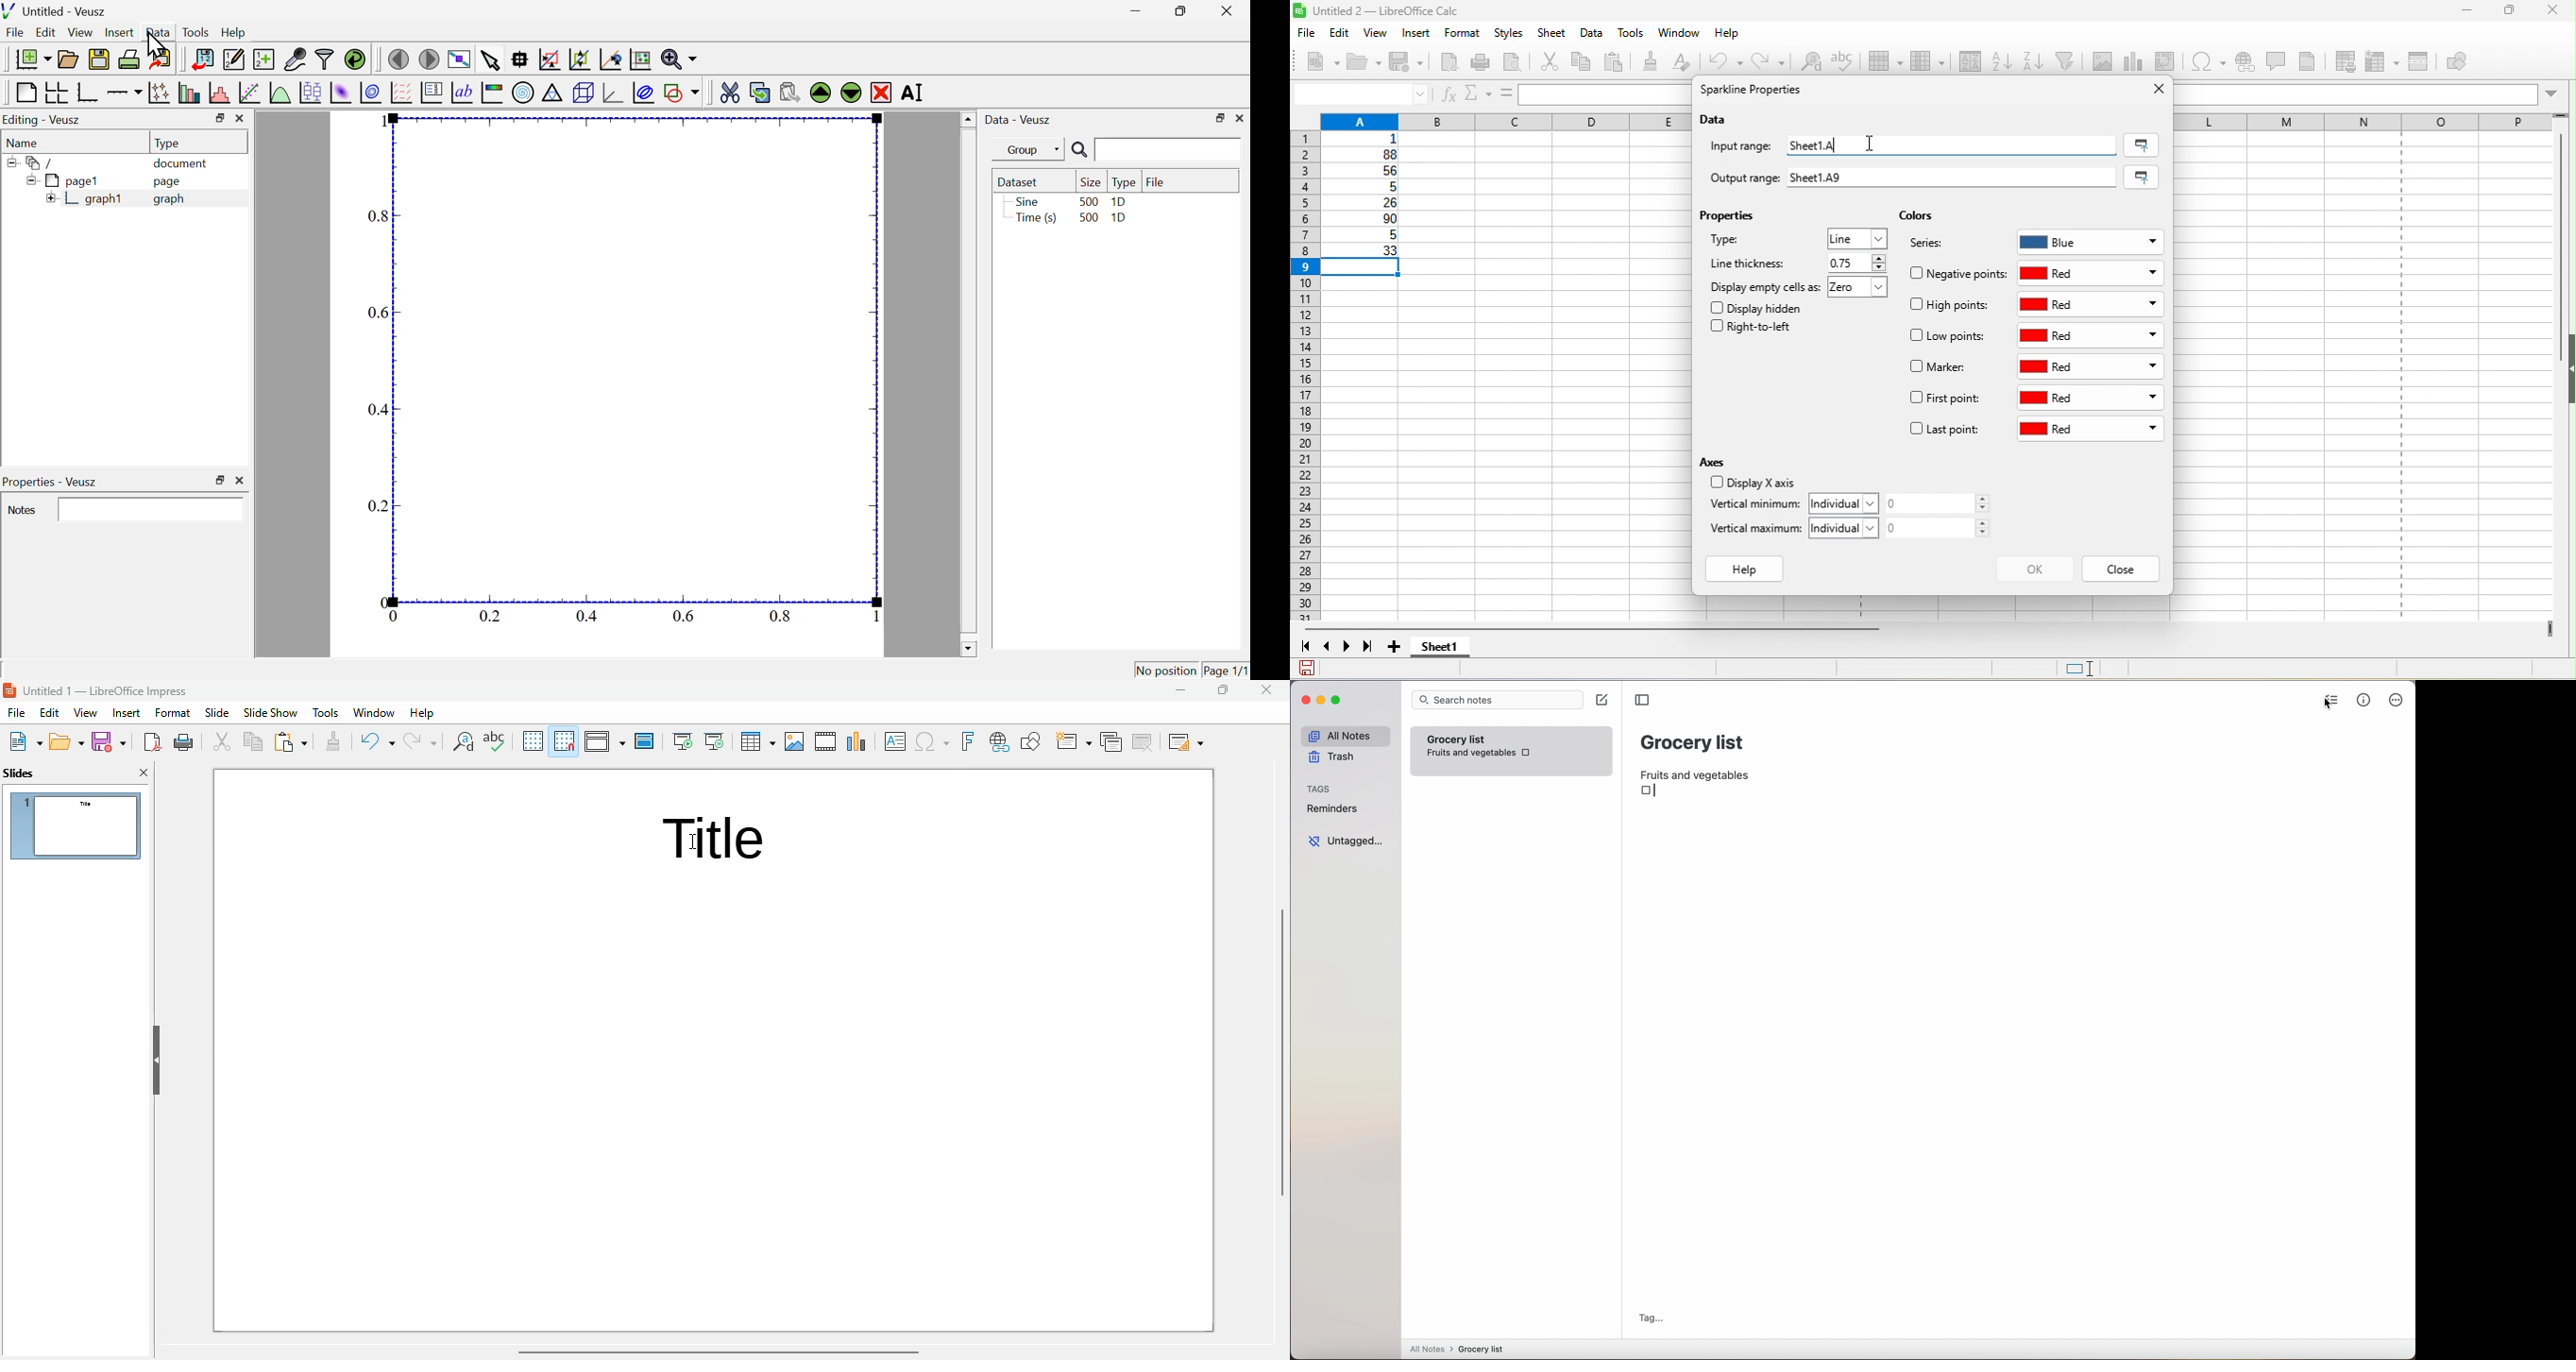 The height and width of the screenshot is (1372, 2576). What do you see at coordinates (378, 507) in the screenshot?
I see `0.2` at bounding box center [378, 507].